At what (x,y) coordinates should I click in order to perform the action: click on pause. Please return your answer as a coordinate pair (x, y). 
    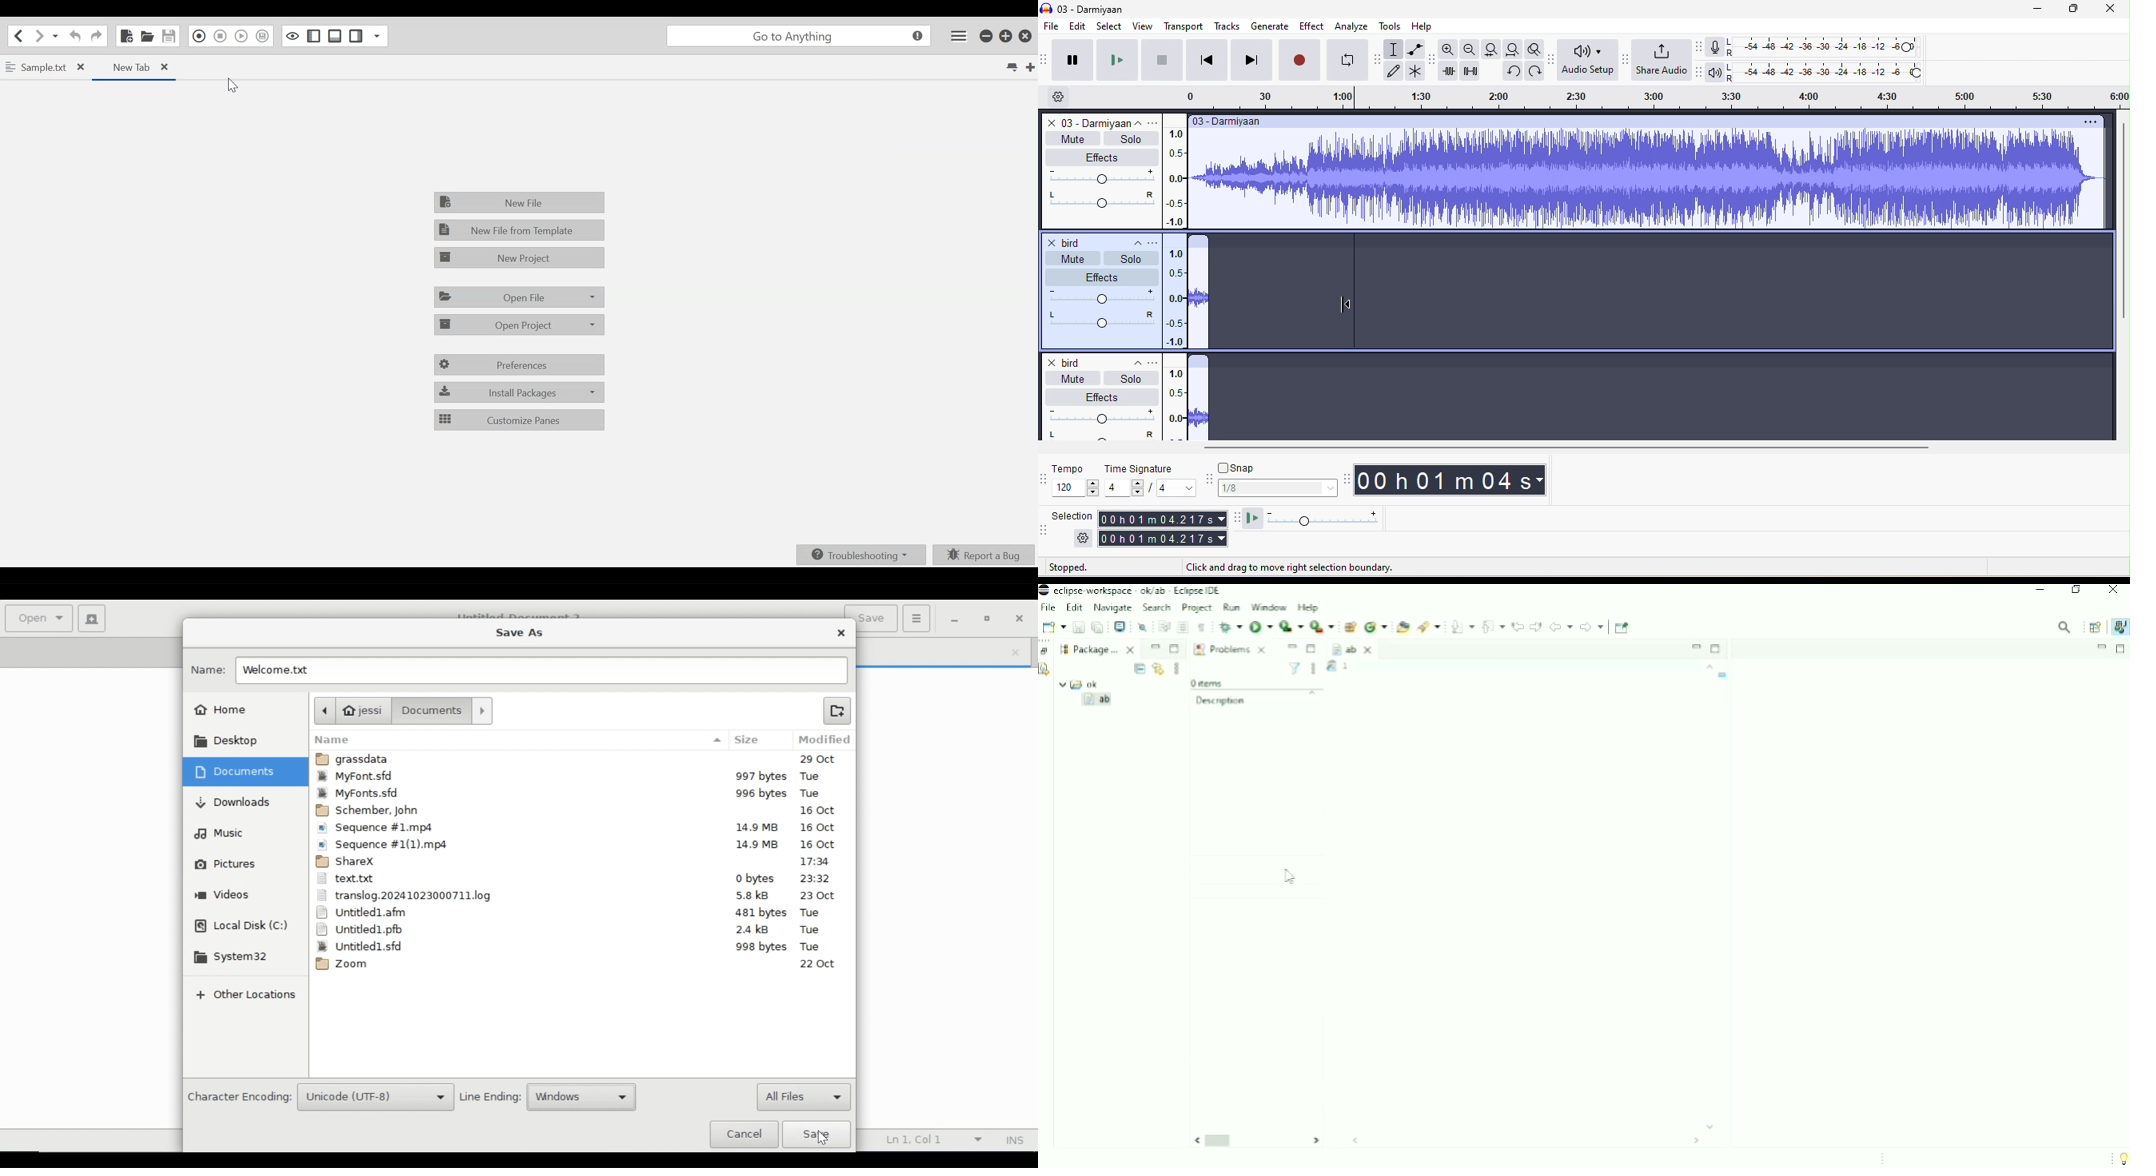
    Looking at the image, I should click on (1073, 60).